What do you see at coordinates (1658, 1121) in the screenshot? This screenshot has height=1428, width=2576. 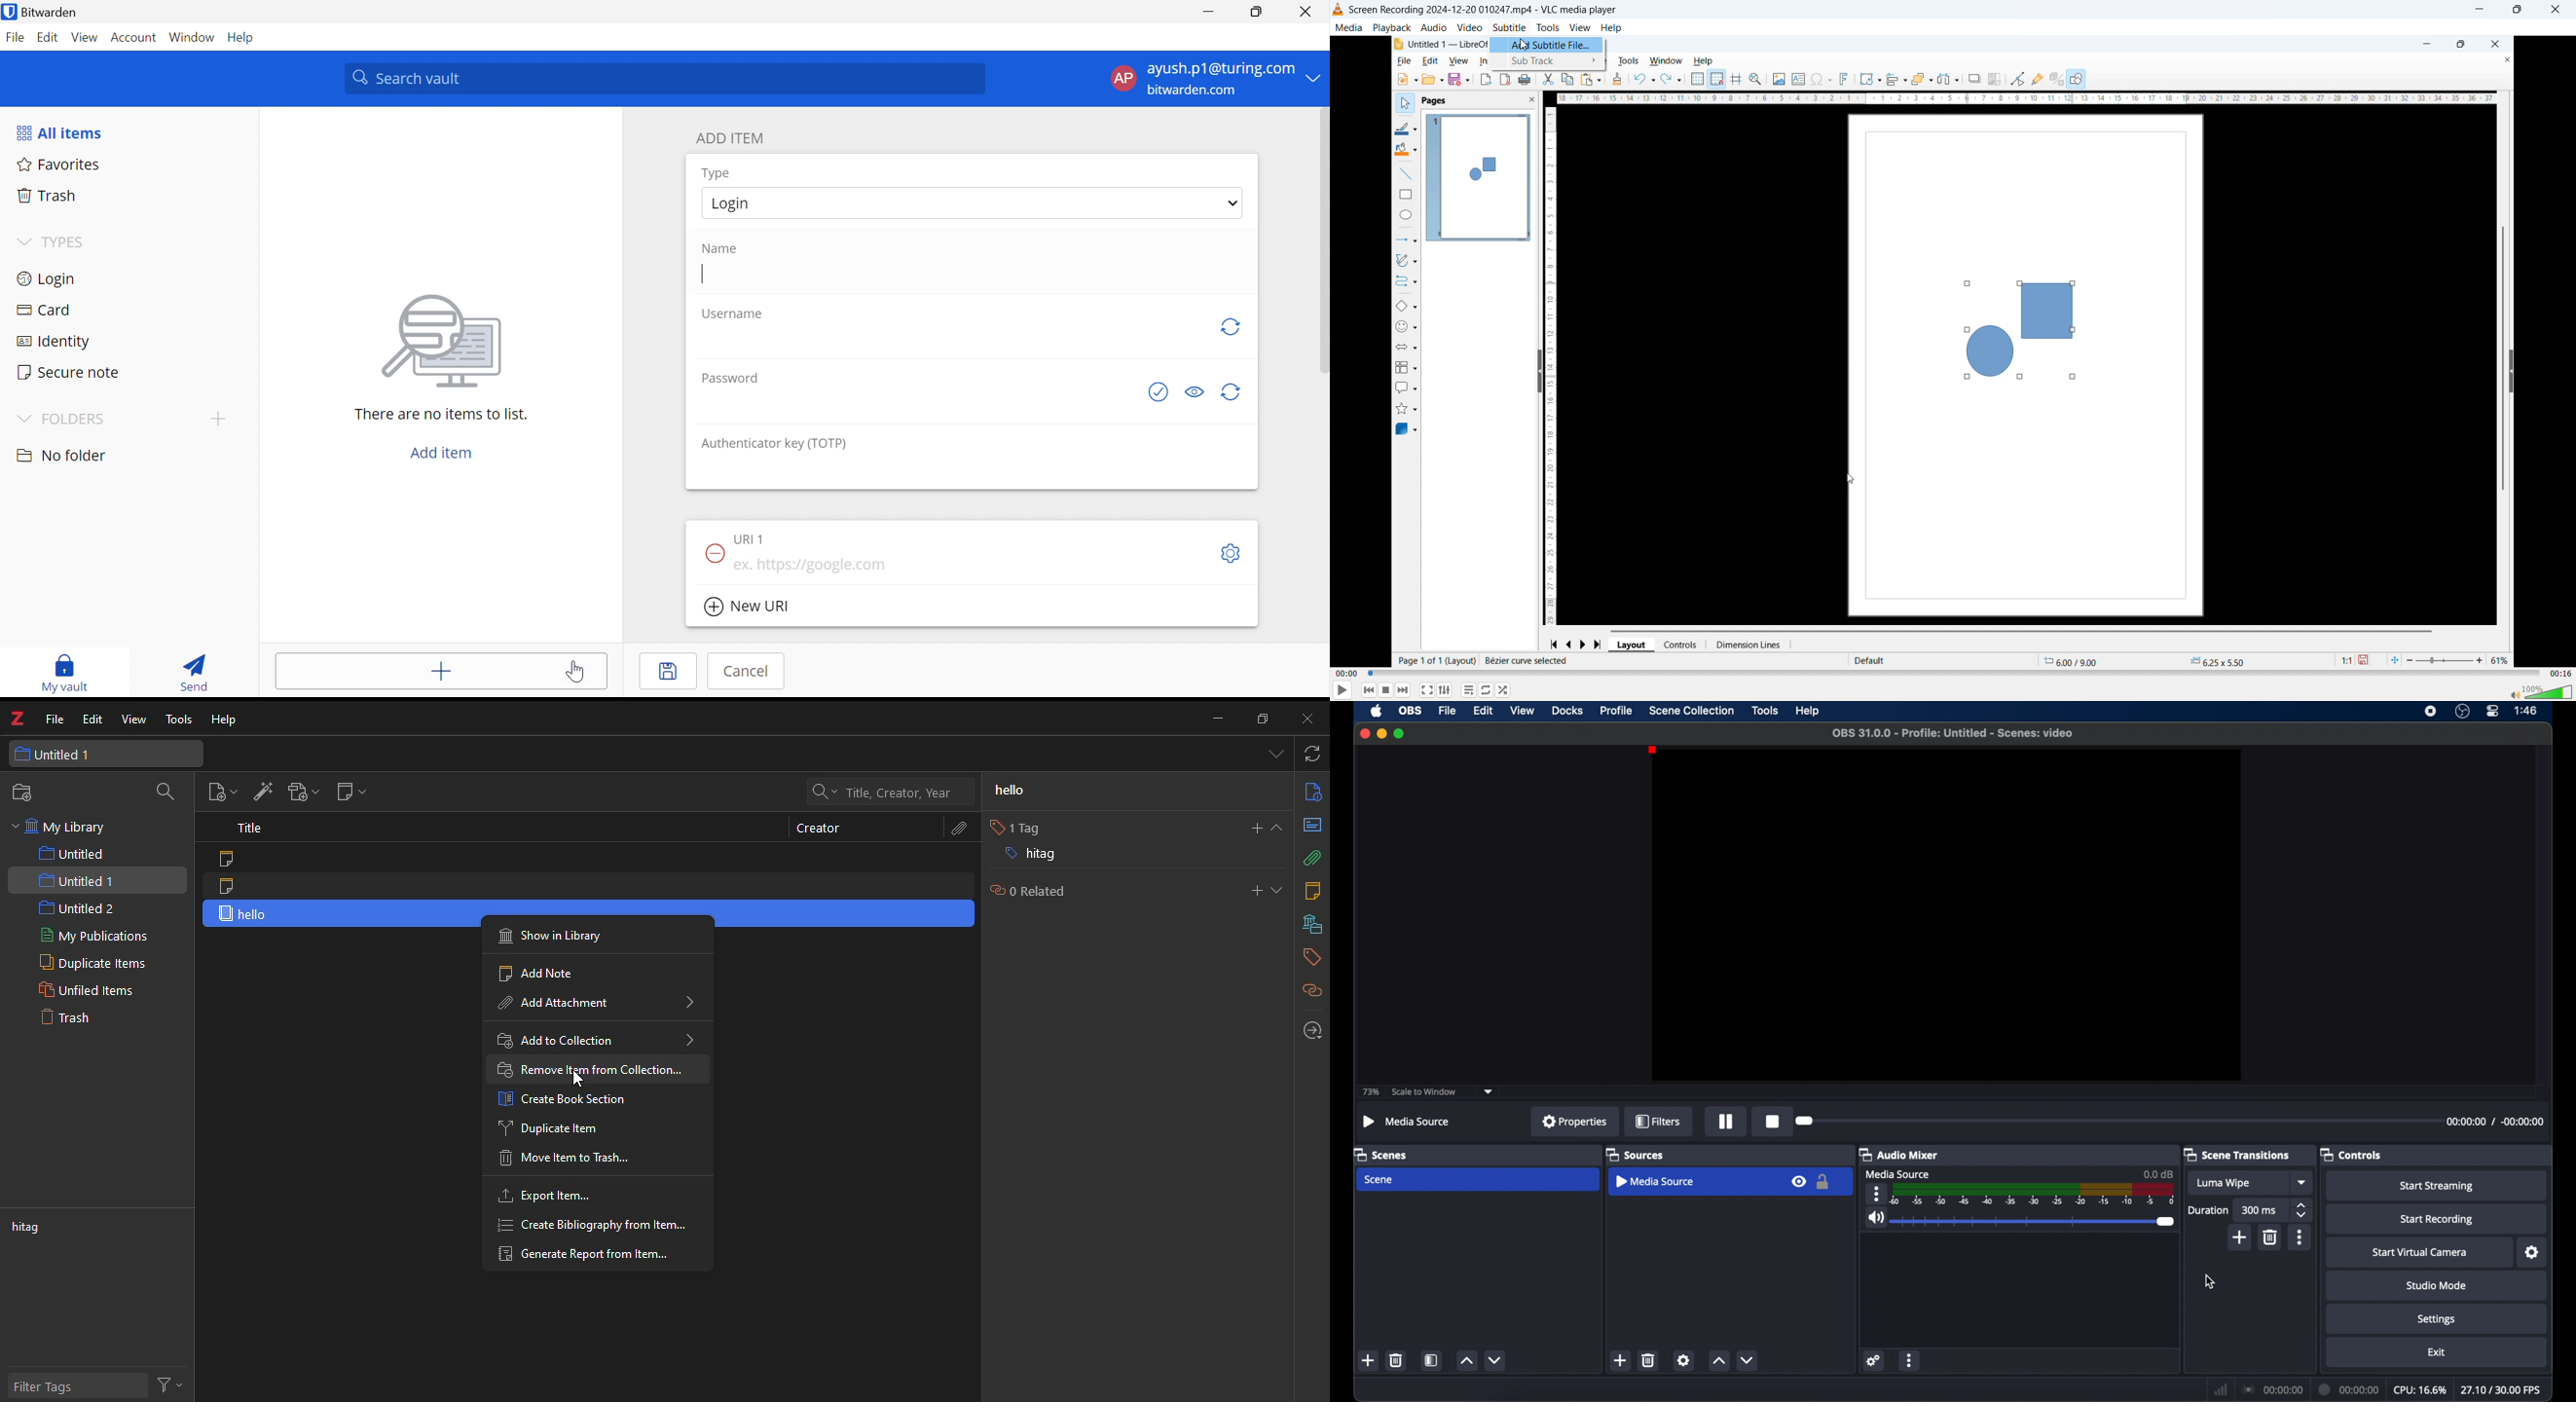 I see `filters` at bounding box center [1658, 1121].